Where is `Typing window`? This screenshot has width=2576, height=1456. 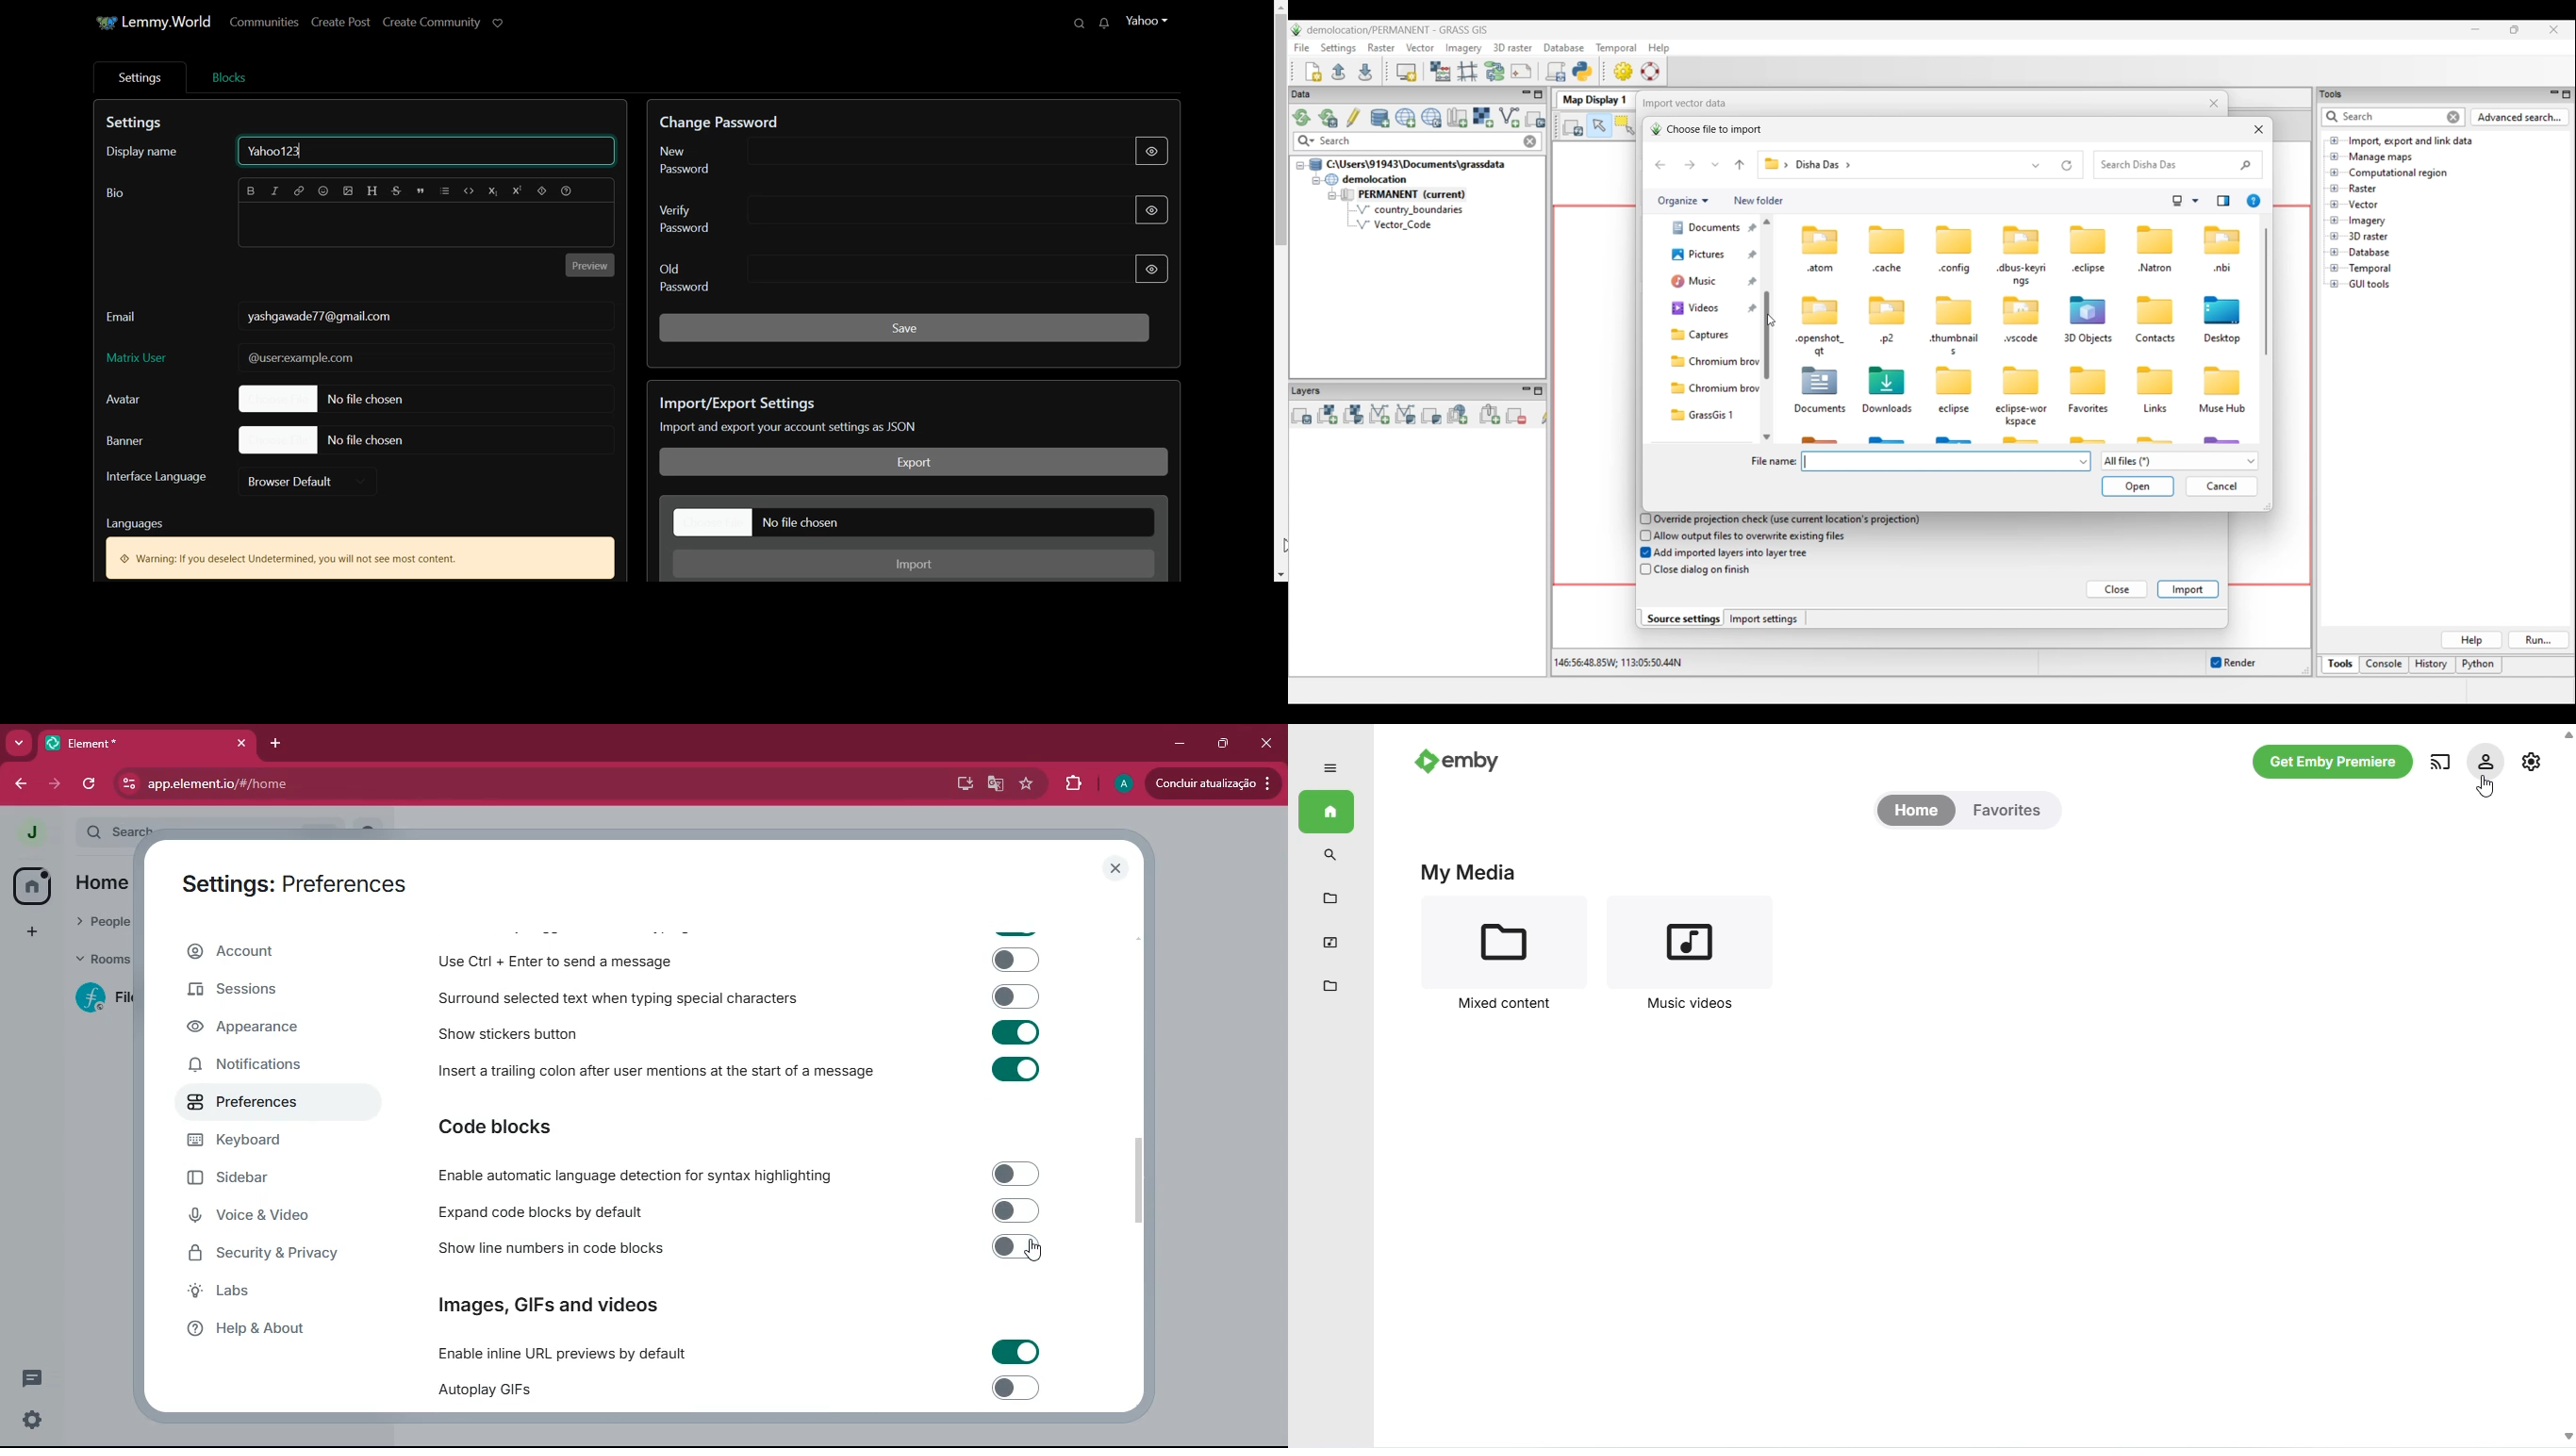
Typing window is located at coordinates (426, 227).